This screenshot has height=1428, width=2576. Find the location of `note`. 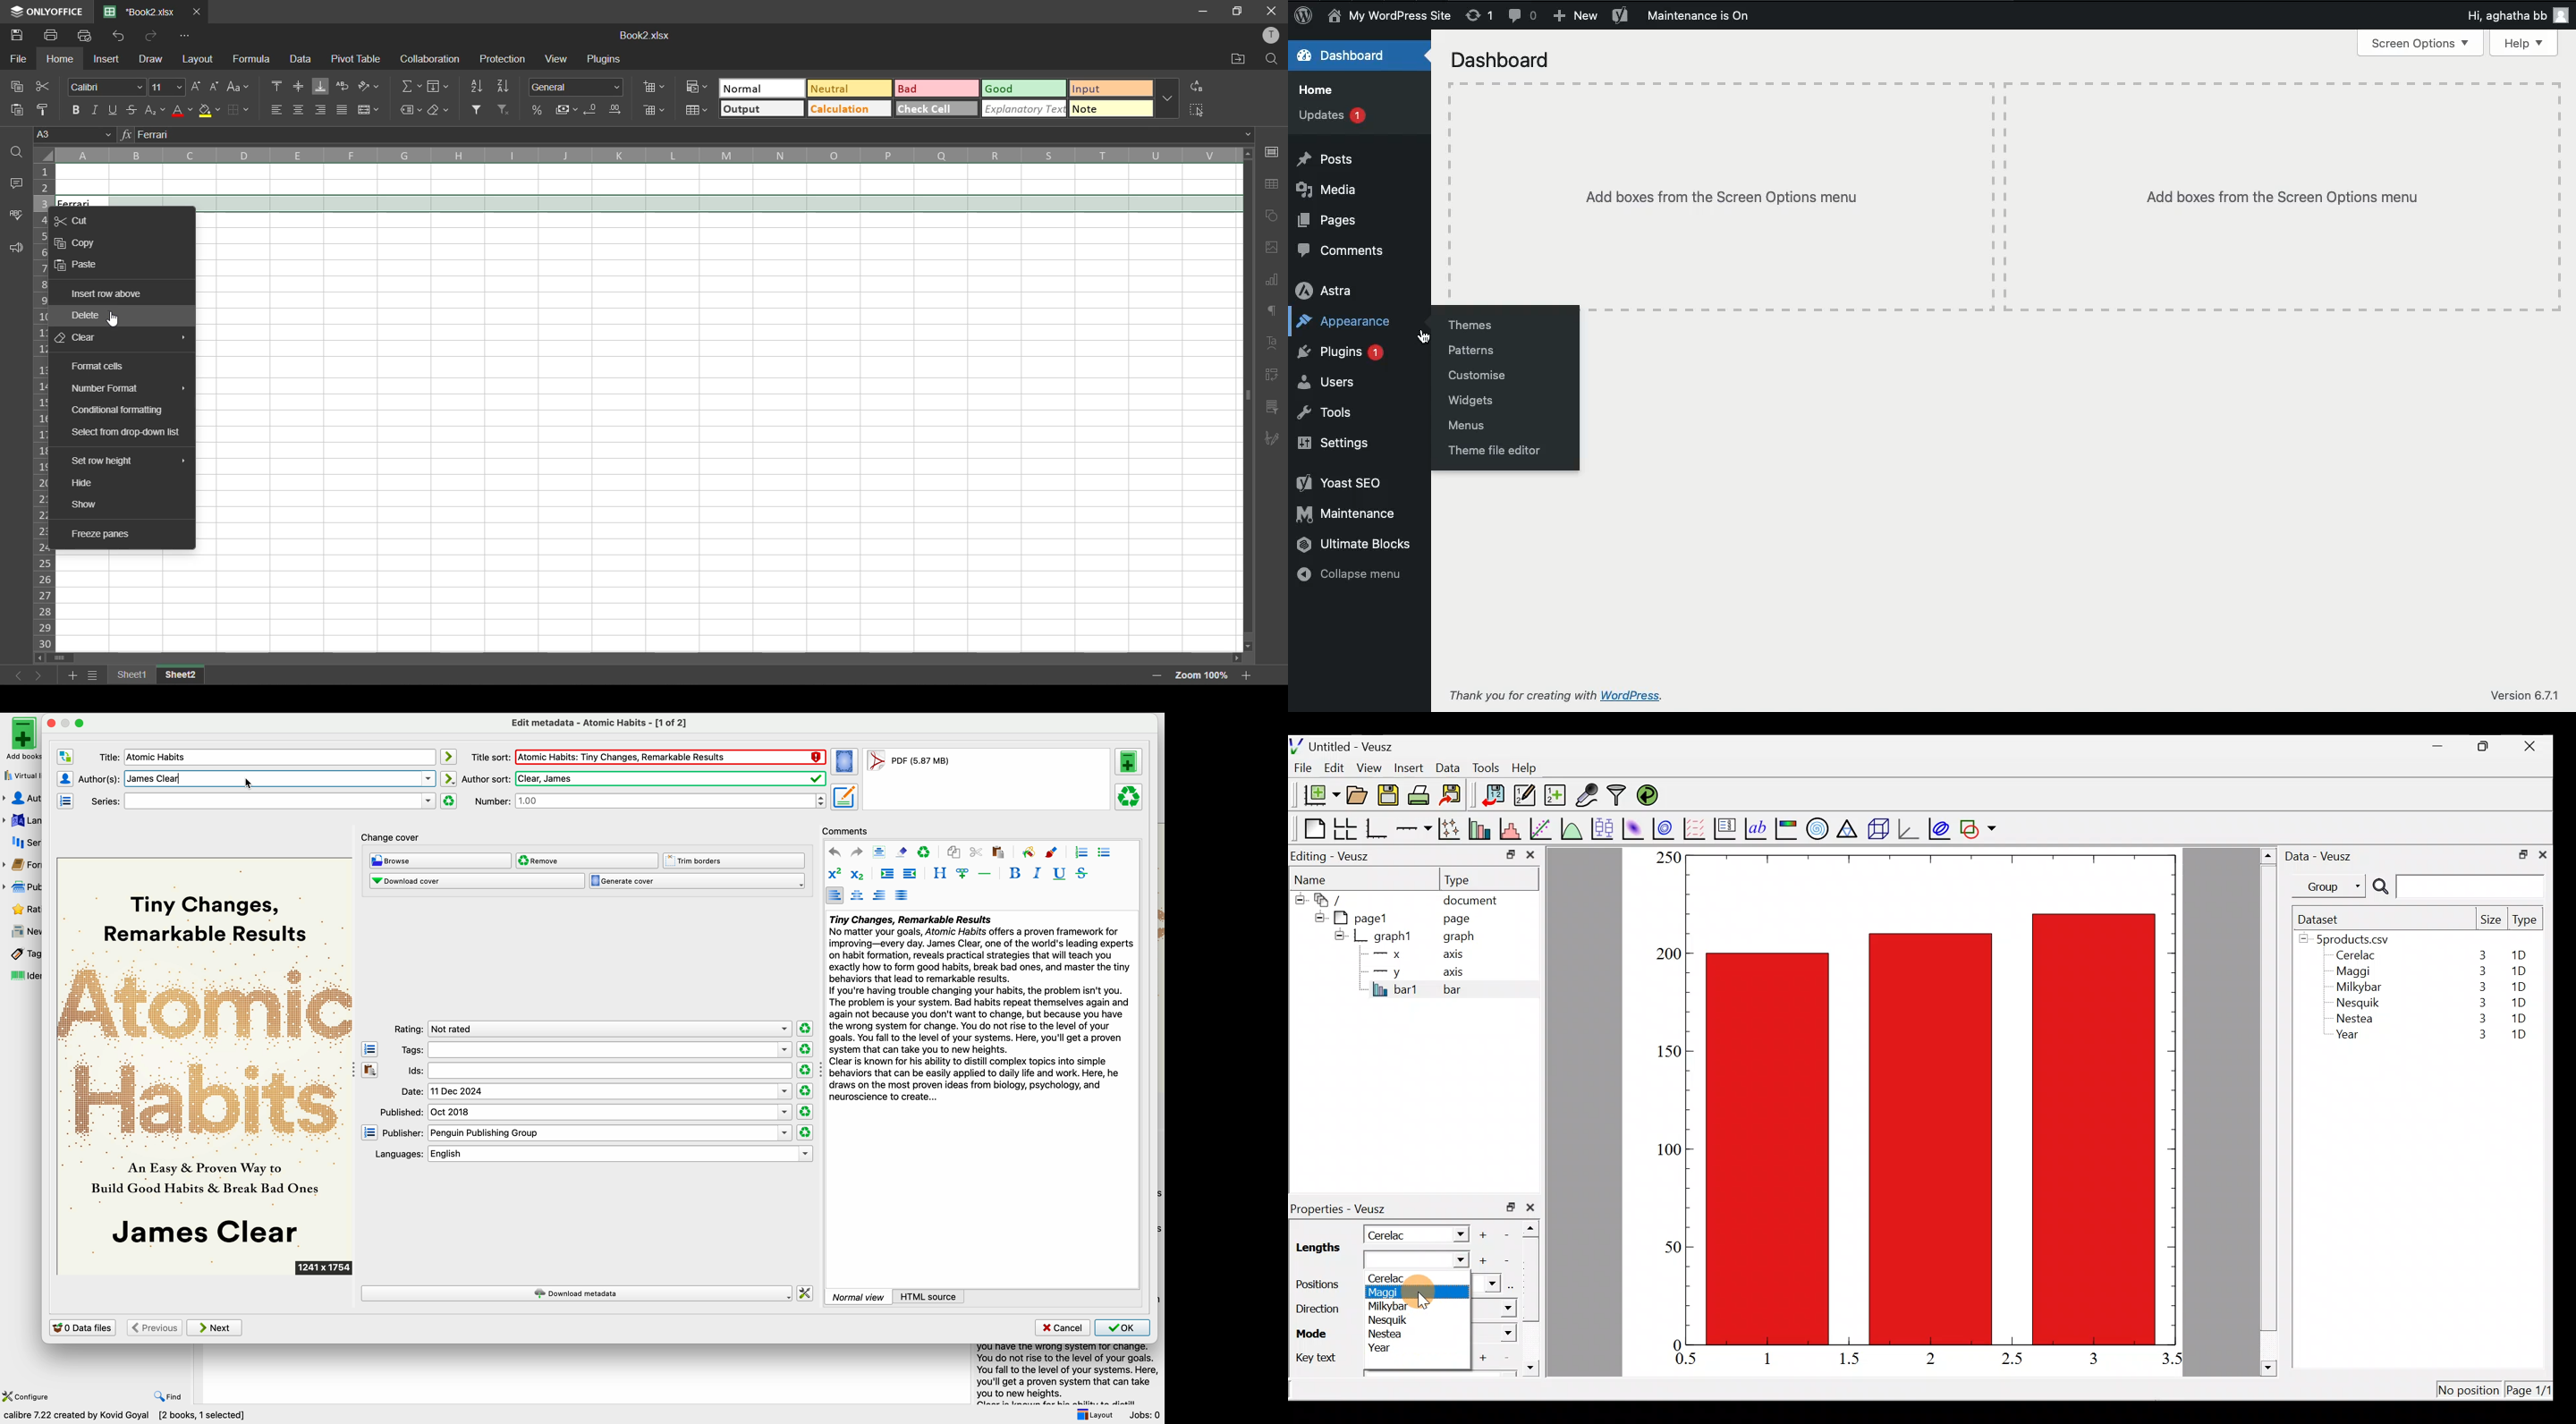

note is located at coordinates (1106, 110).